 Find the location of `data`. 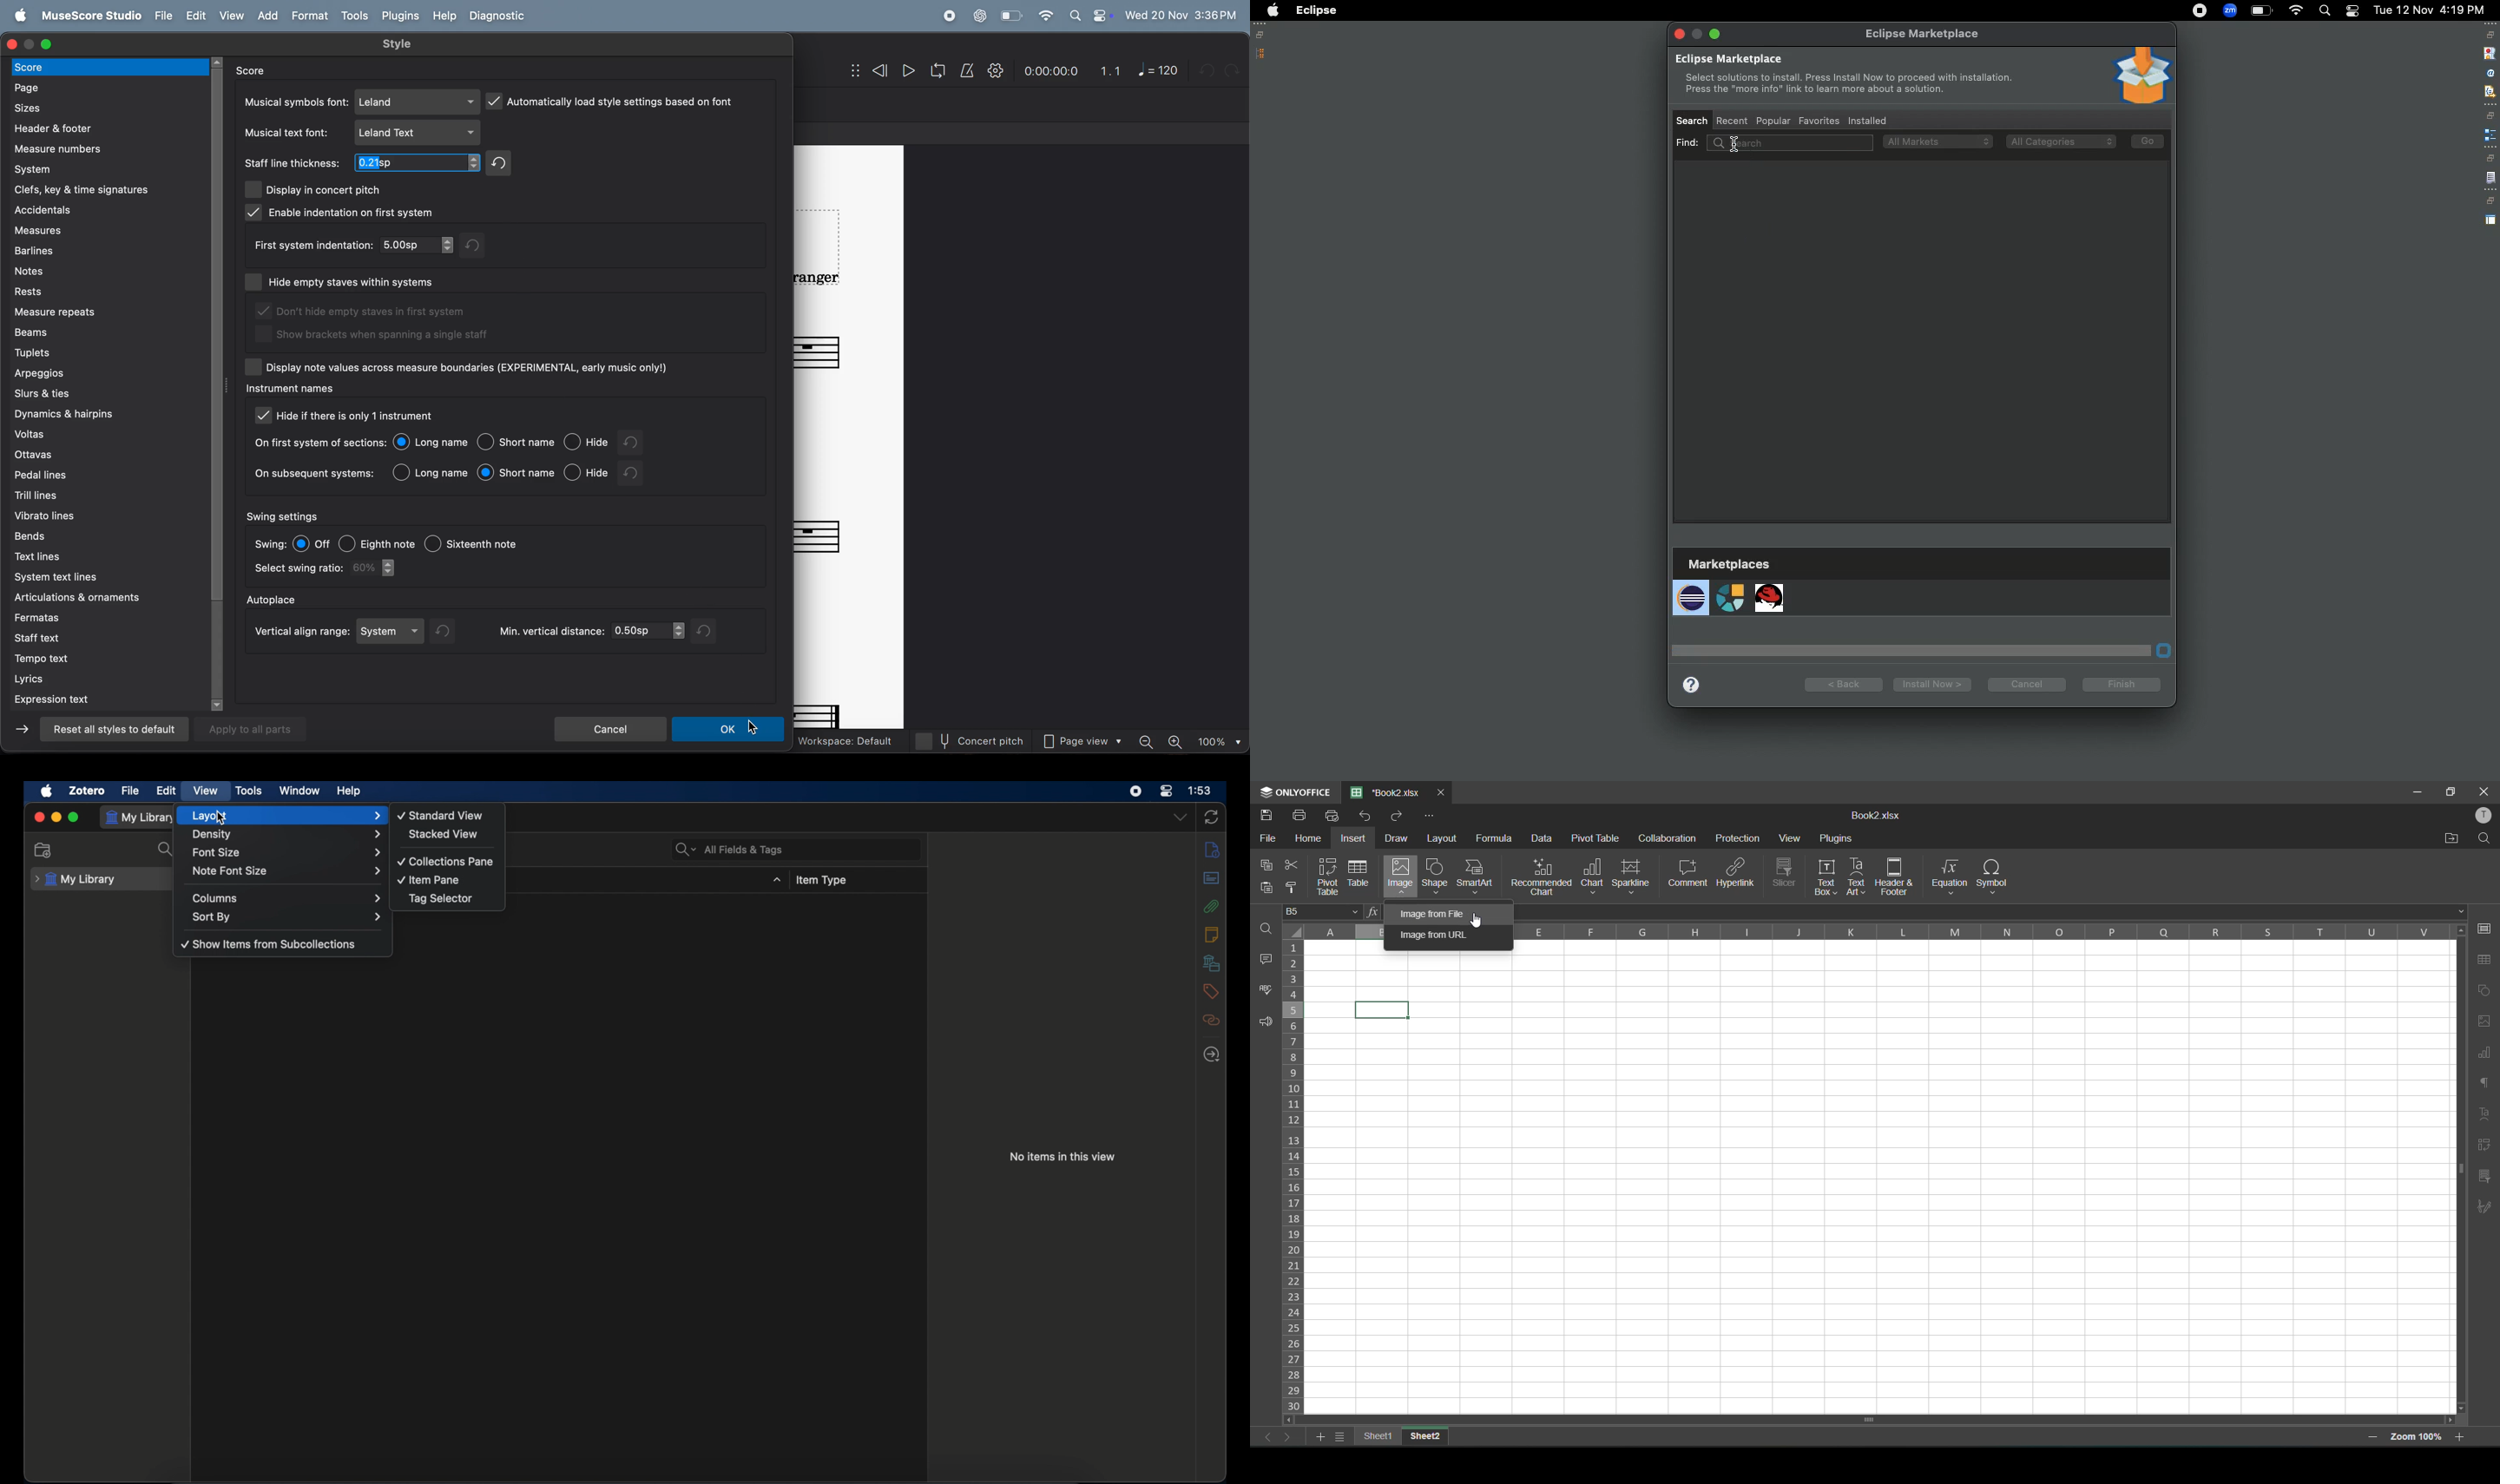

data is located at coordinates (1544, 839).